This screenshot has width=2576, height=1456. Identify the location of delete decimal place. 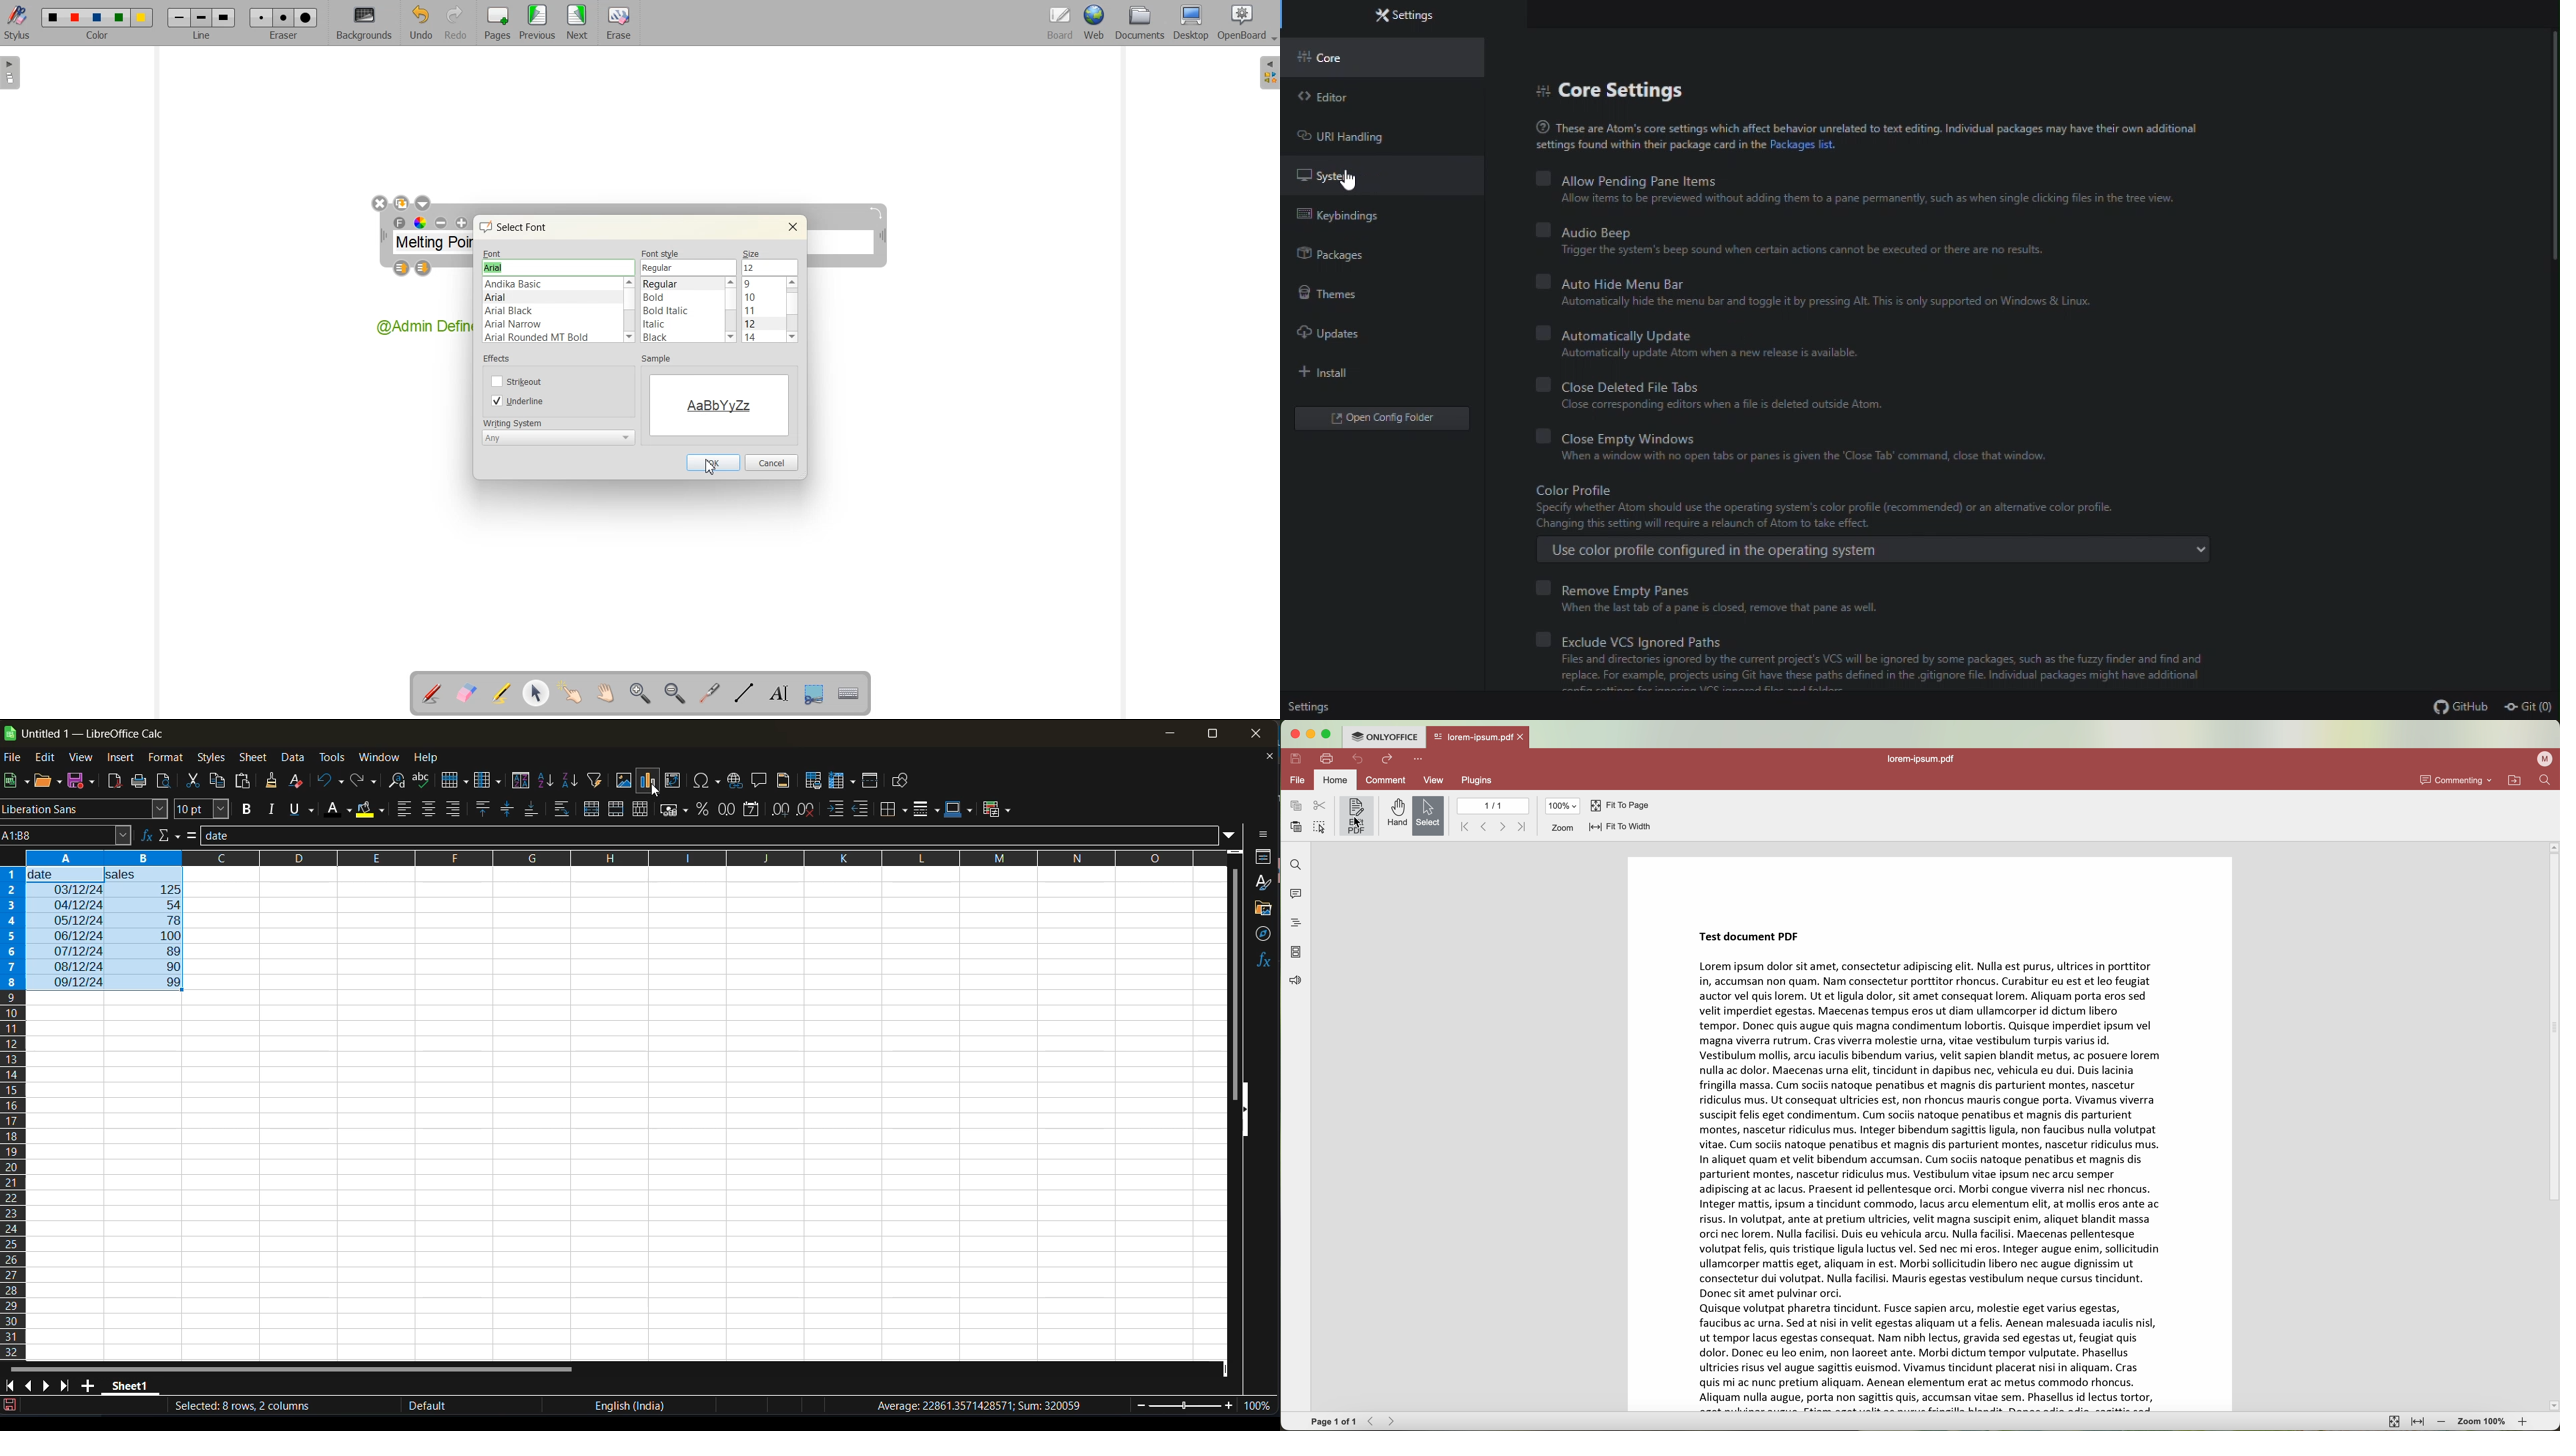
(808, 812).